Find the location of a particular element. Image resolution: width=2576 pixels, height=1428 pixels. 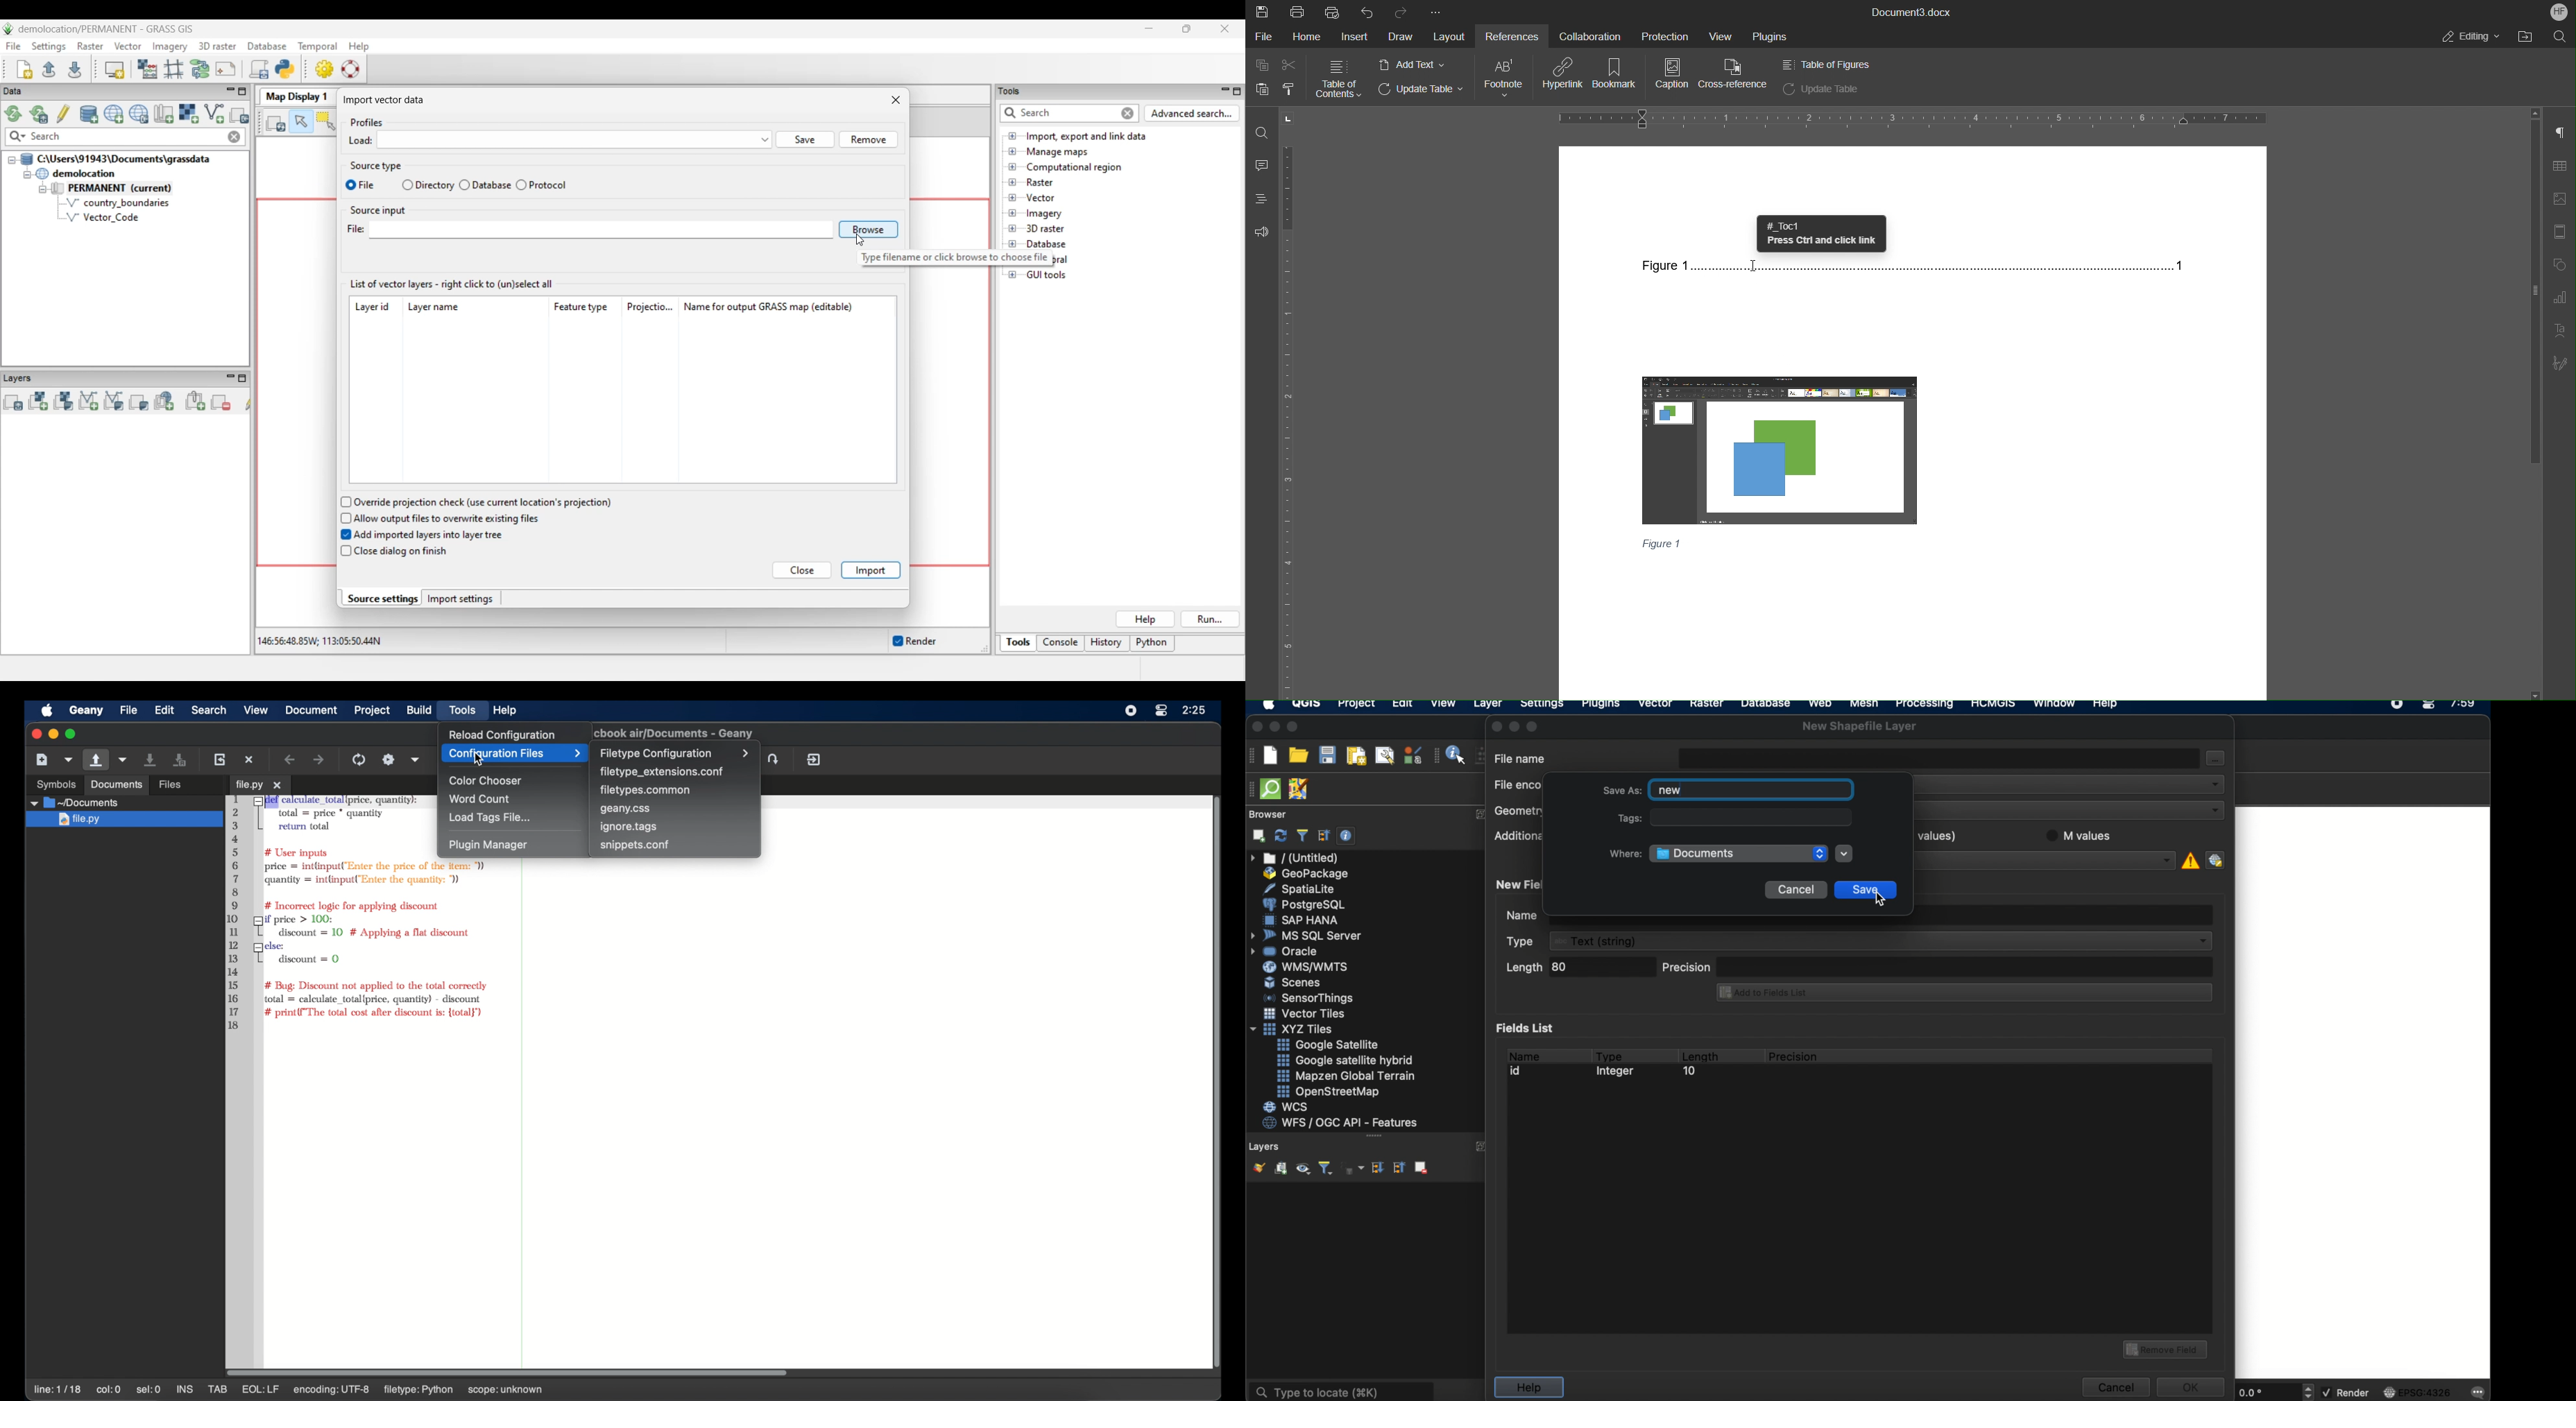

Graph Settings is located at coordinates (2561, 299).